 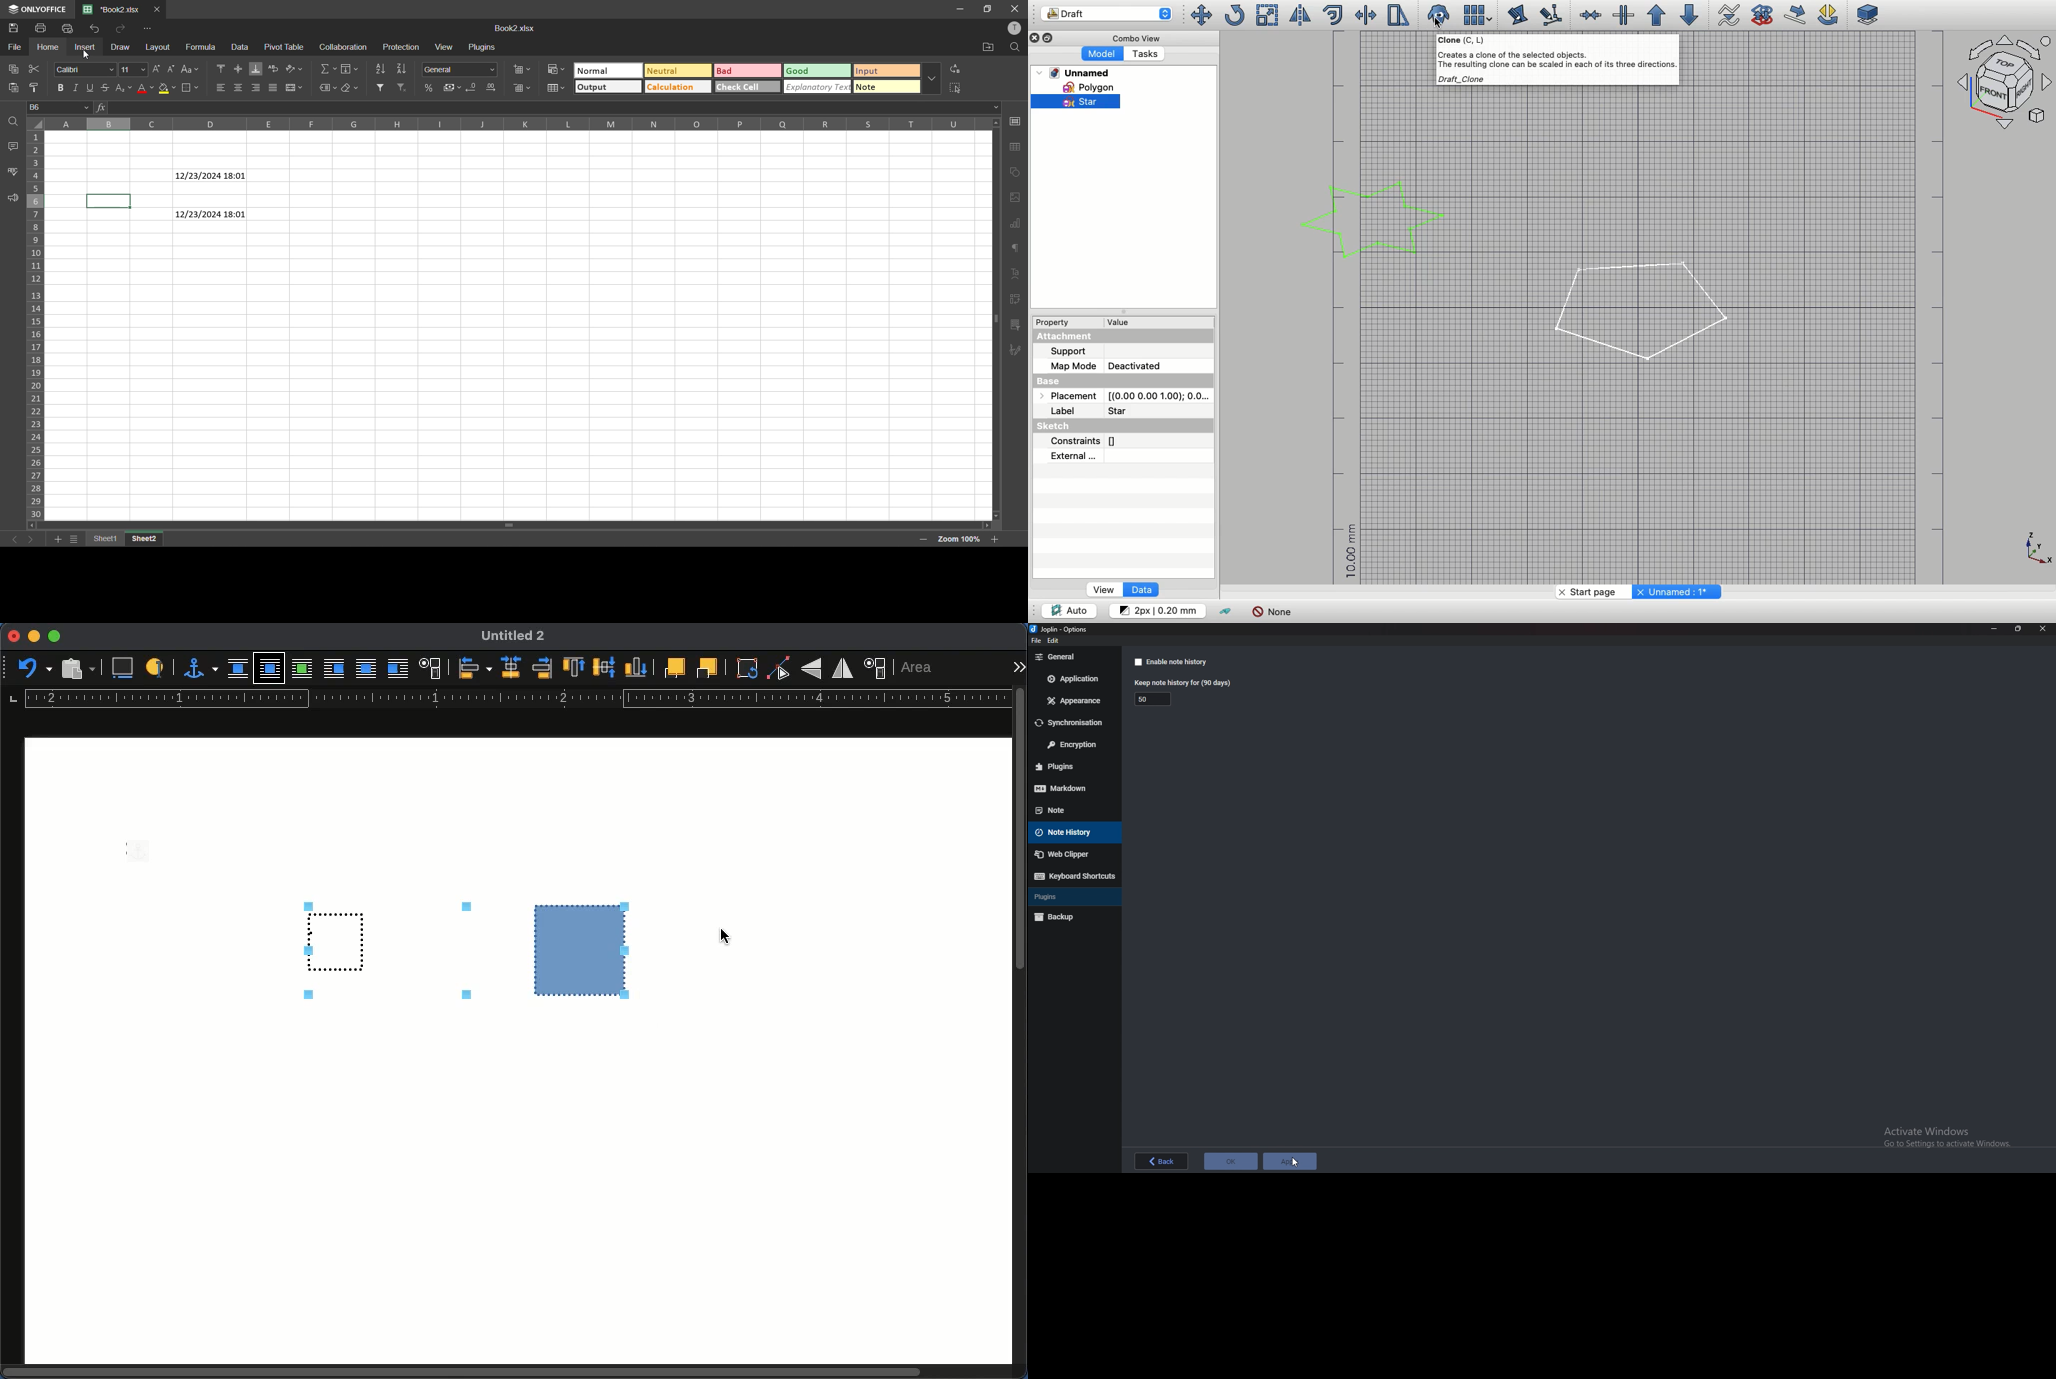 What do you see at coordinates (819, 87) in the screenshot?
I see `explanatory text` at bounding box center [819, 87].